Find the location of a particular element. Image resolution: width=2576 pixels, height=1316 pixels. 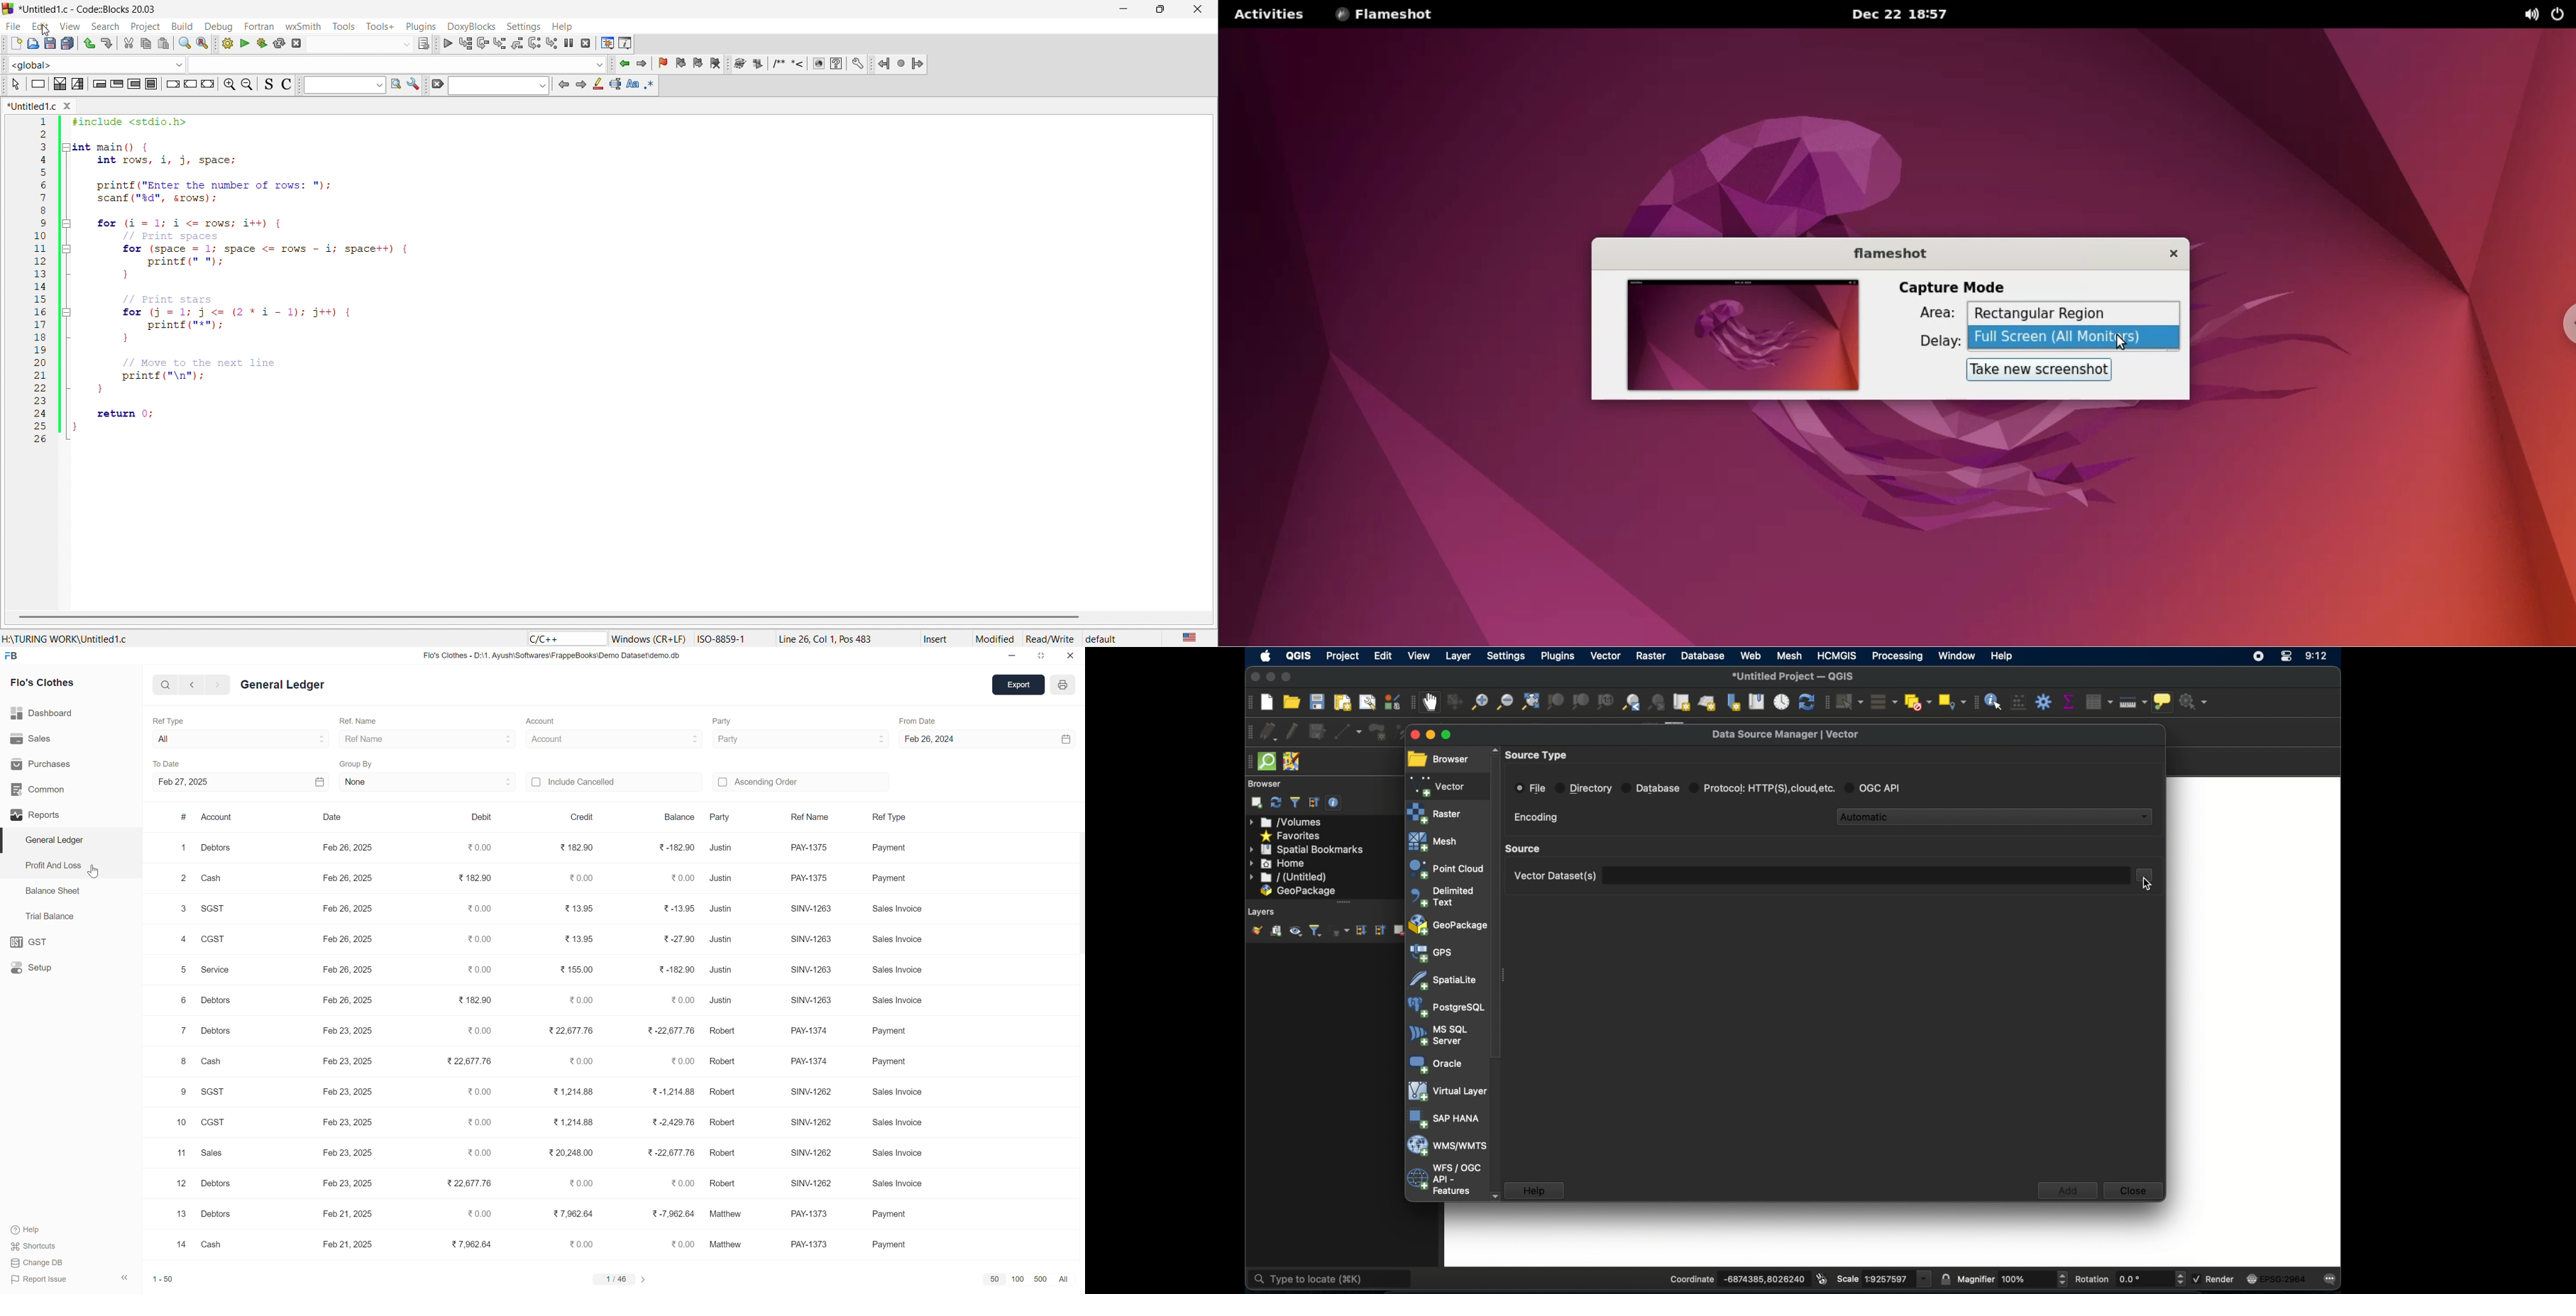

₹0.00 is located at coordinates (477, 909).